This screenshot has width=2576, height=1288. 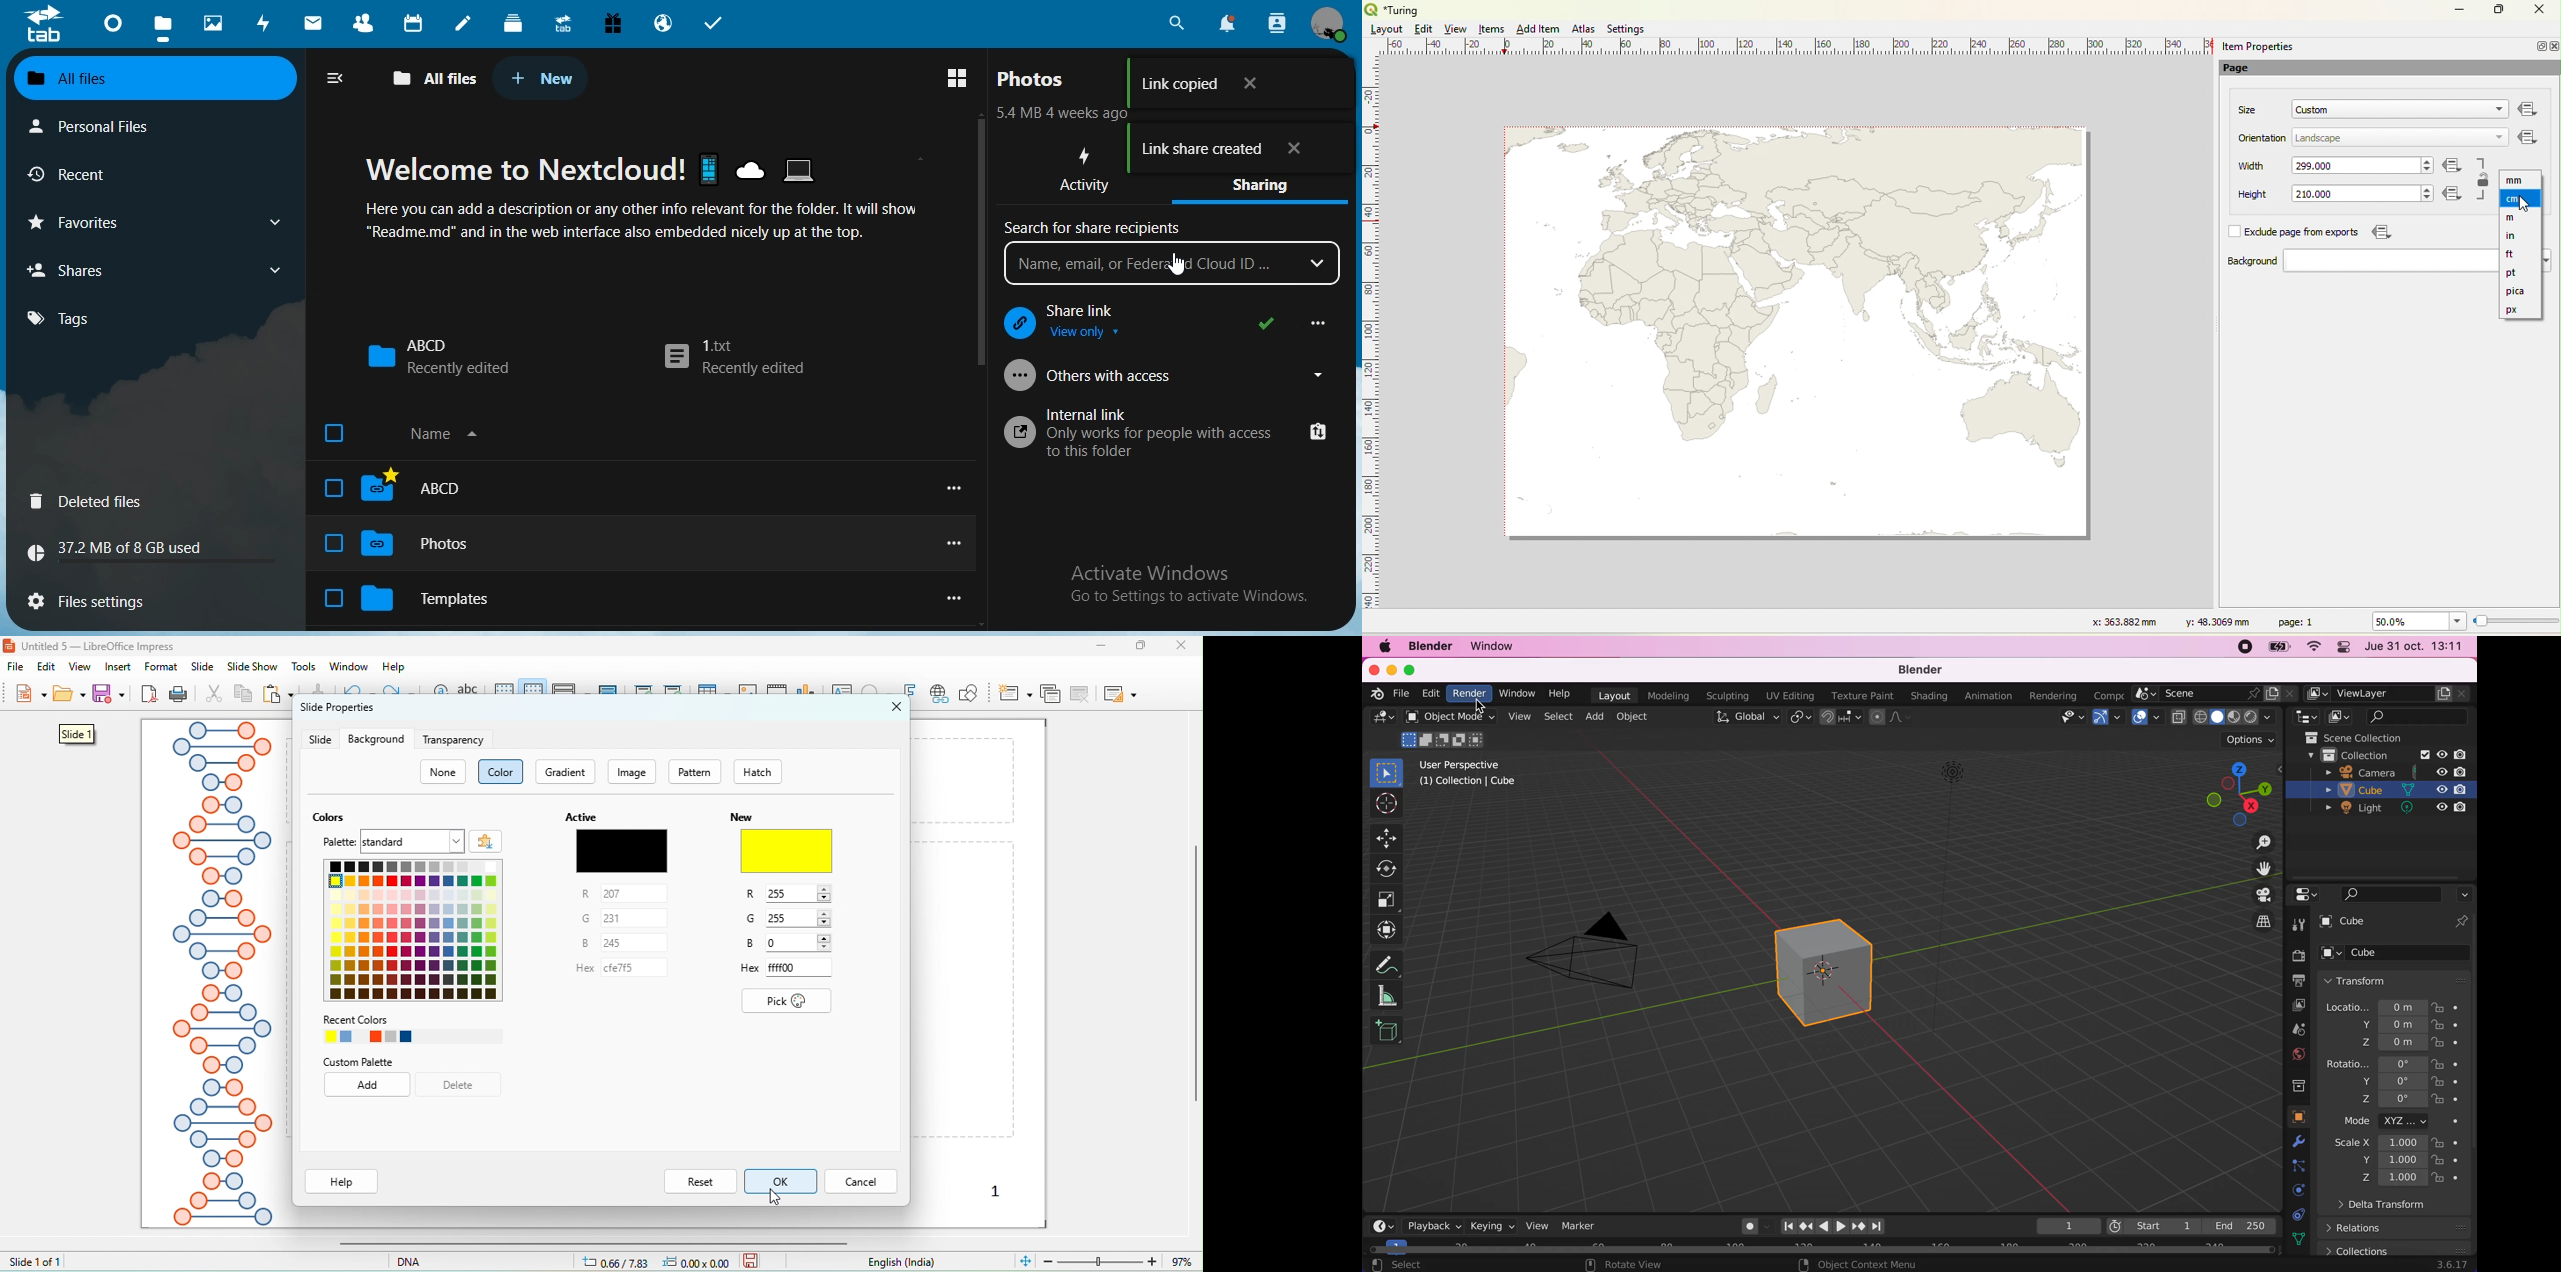 What do you see at coordinates (369, 25) in the screenshot?
I see `contacts` at bounding box center [369, 25].